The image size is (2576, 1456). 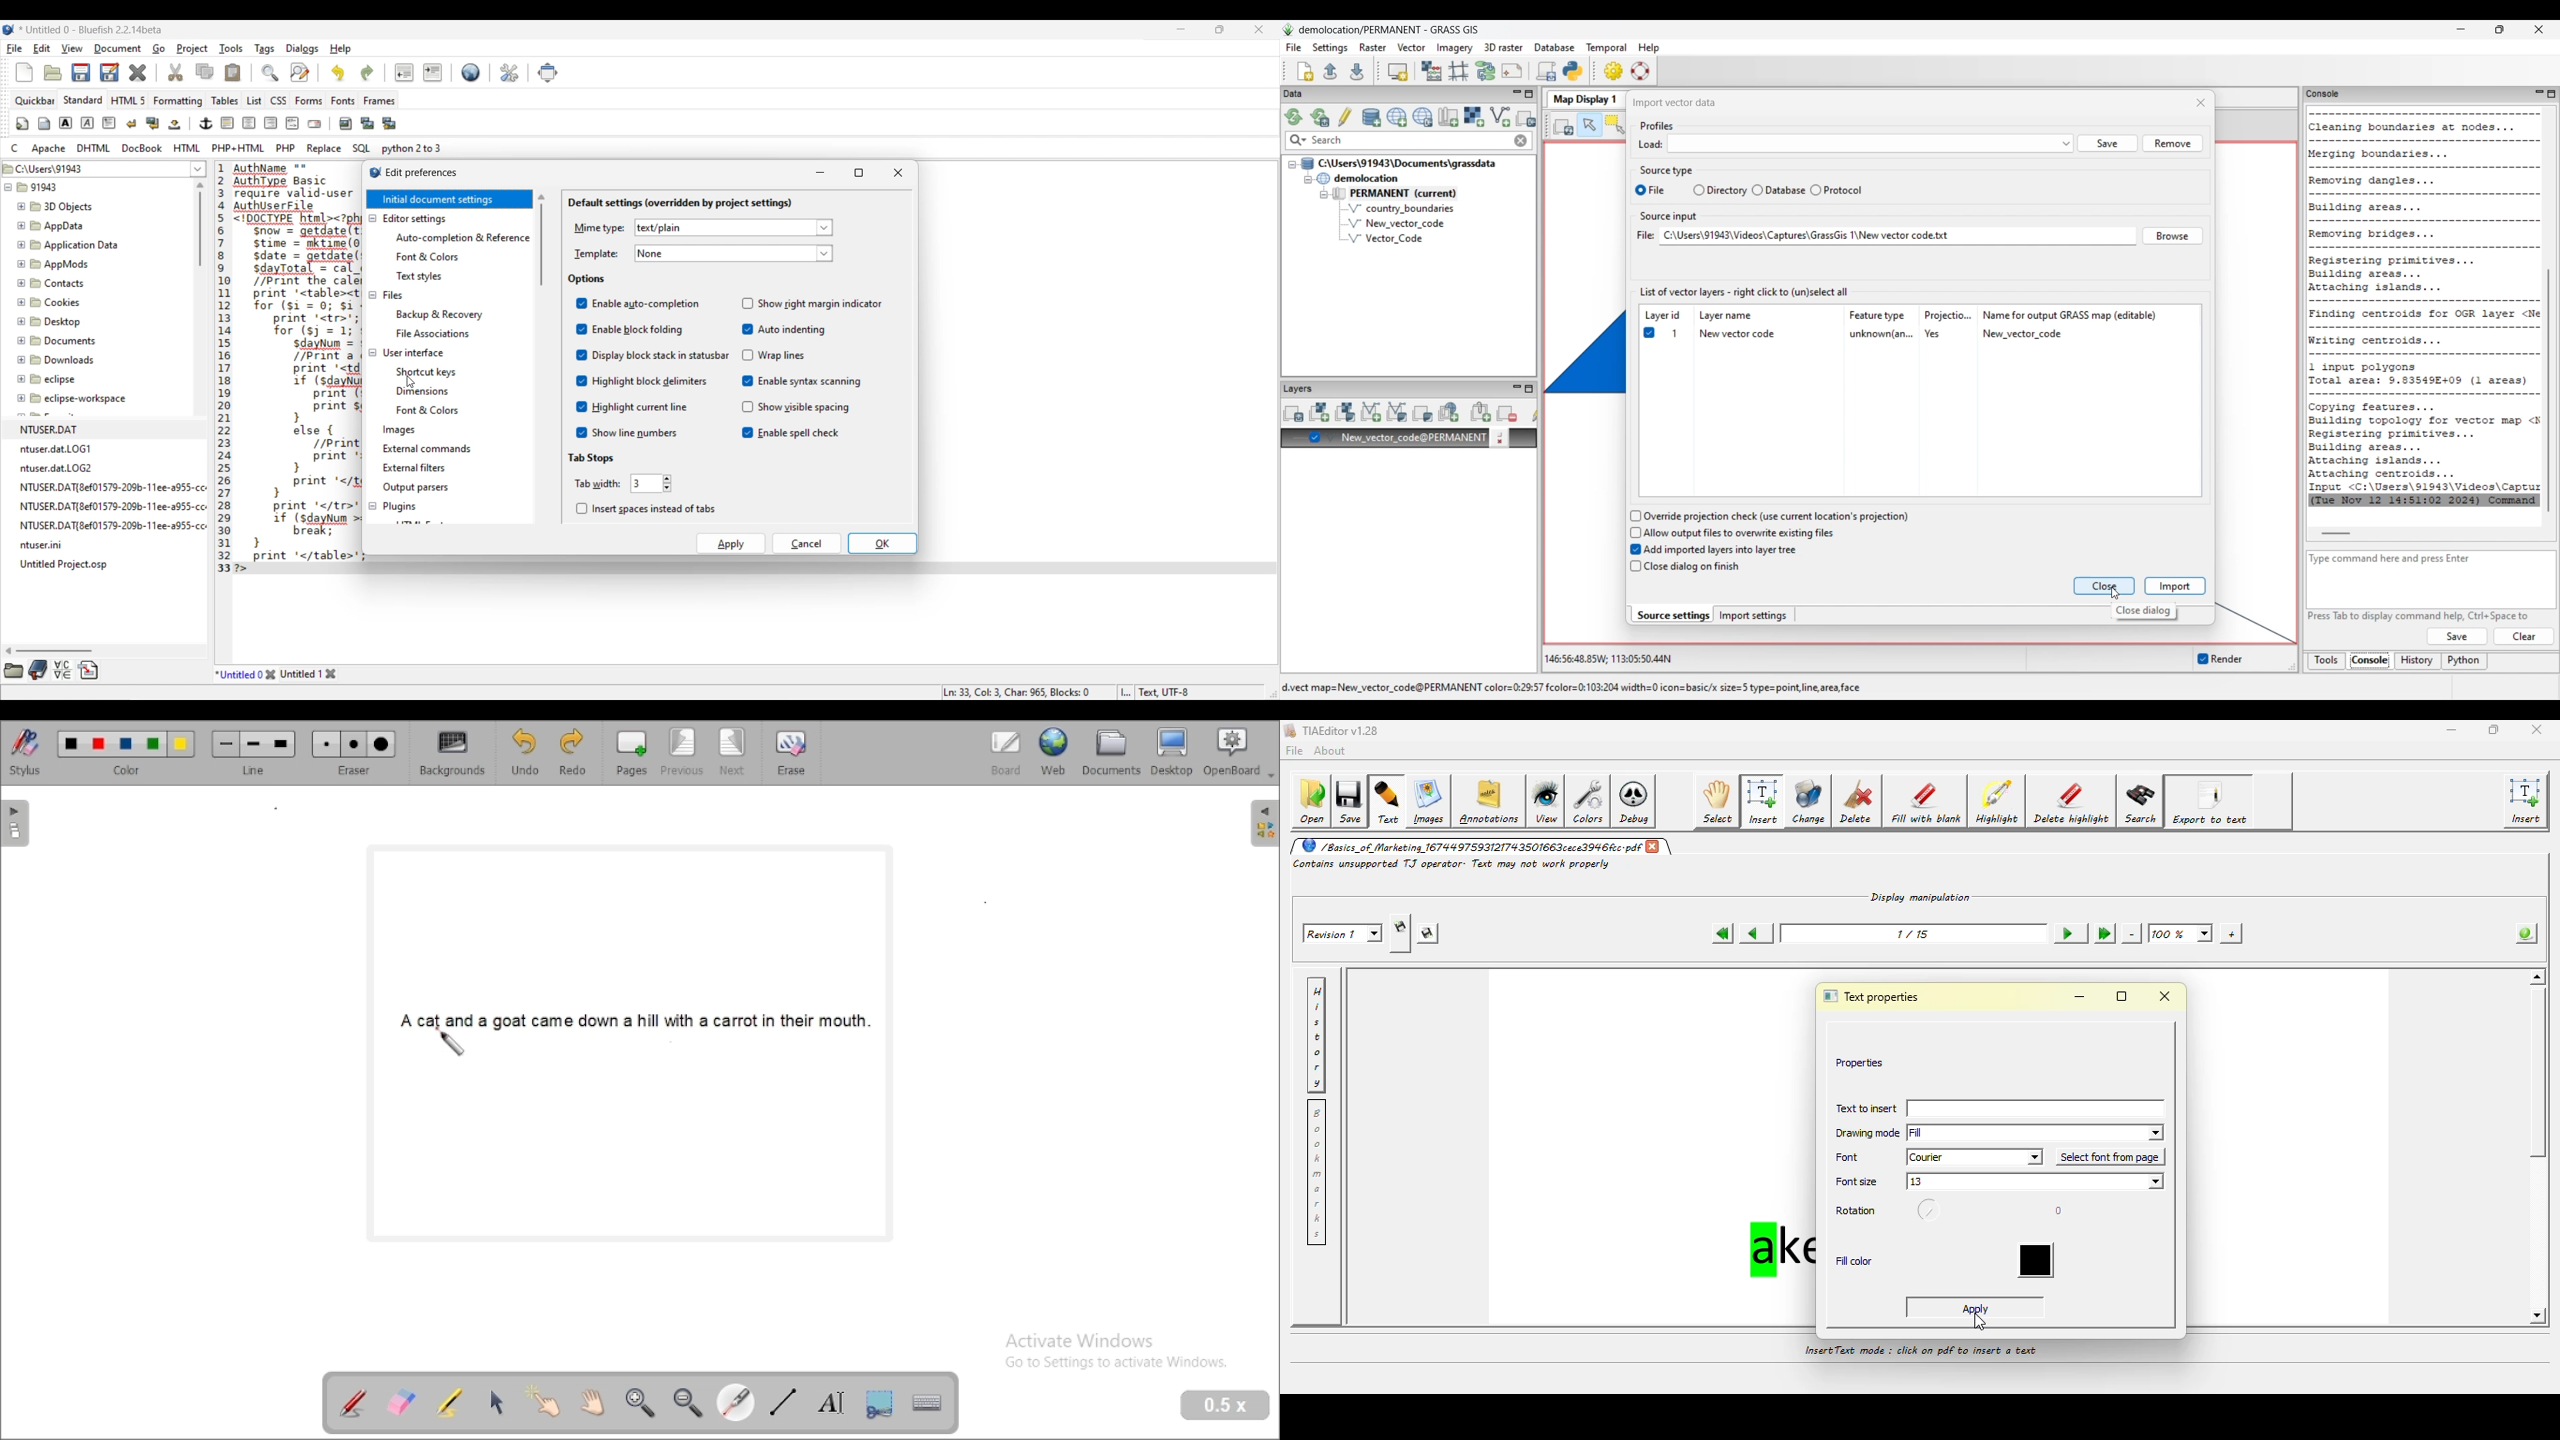 What do you see at coordinates (53, 225) in the screenshot?
I see `AppData` at bounding box center [53, 225].